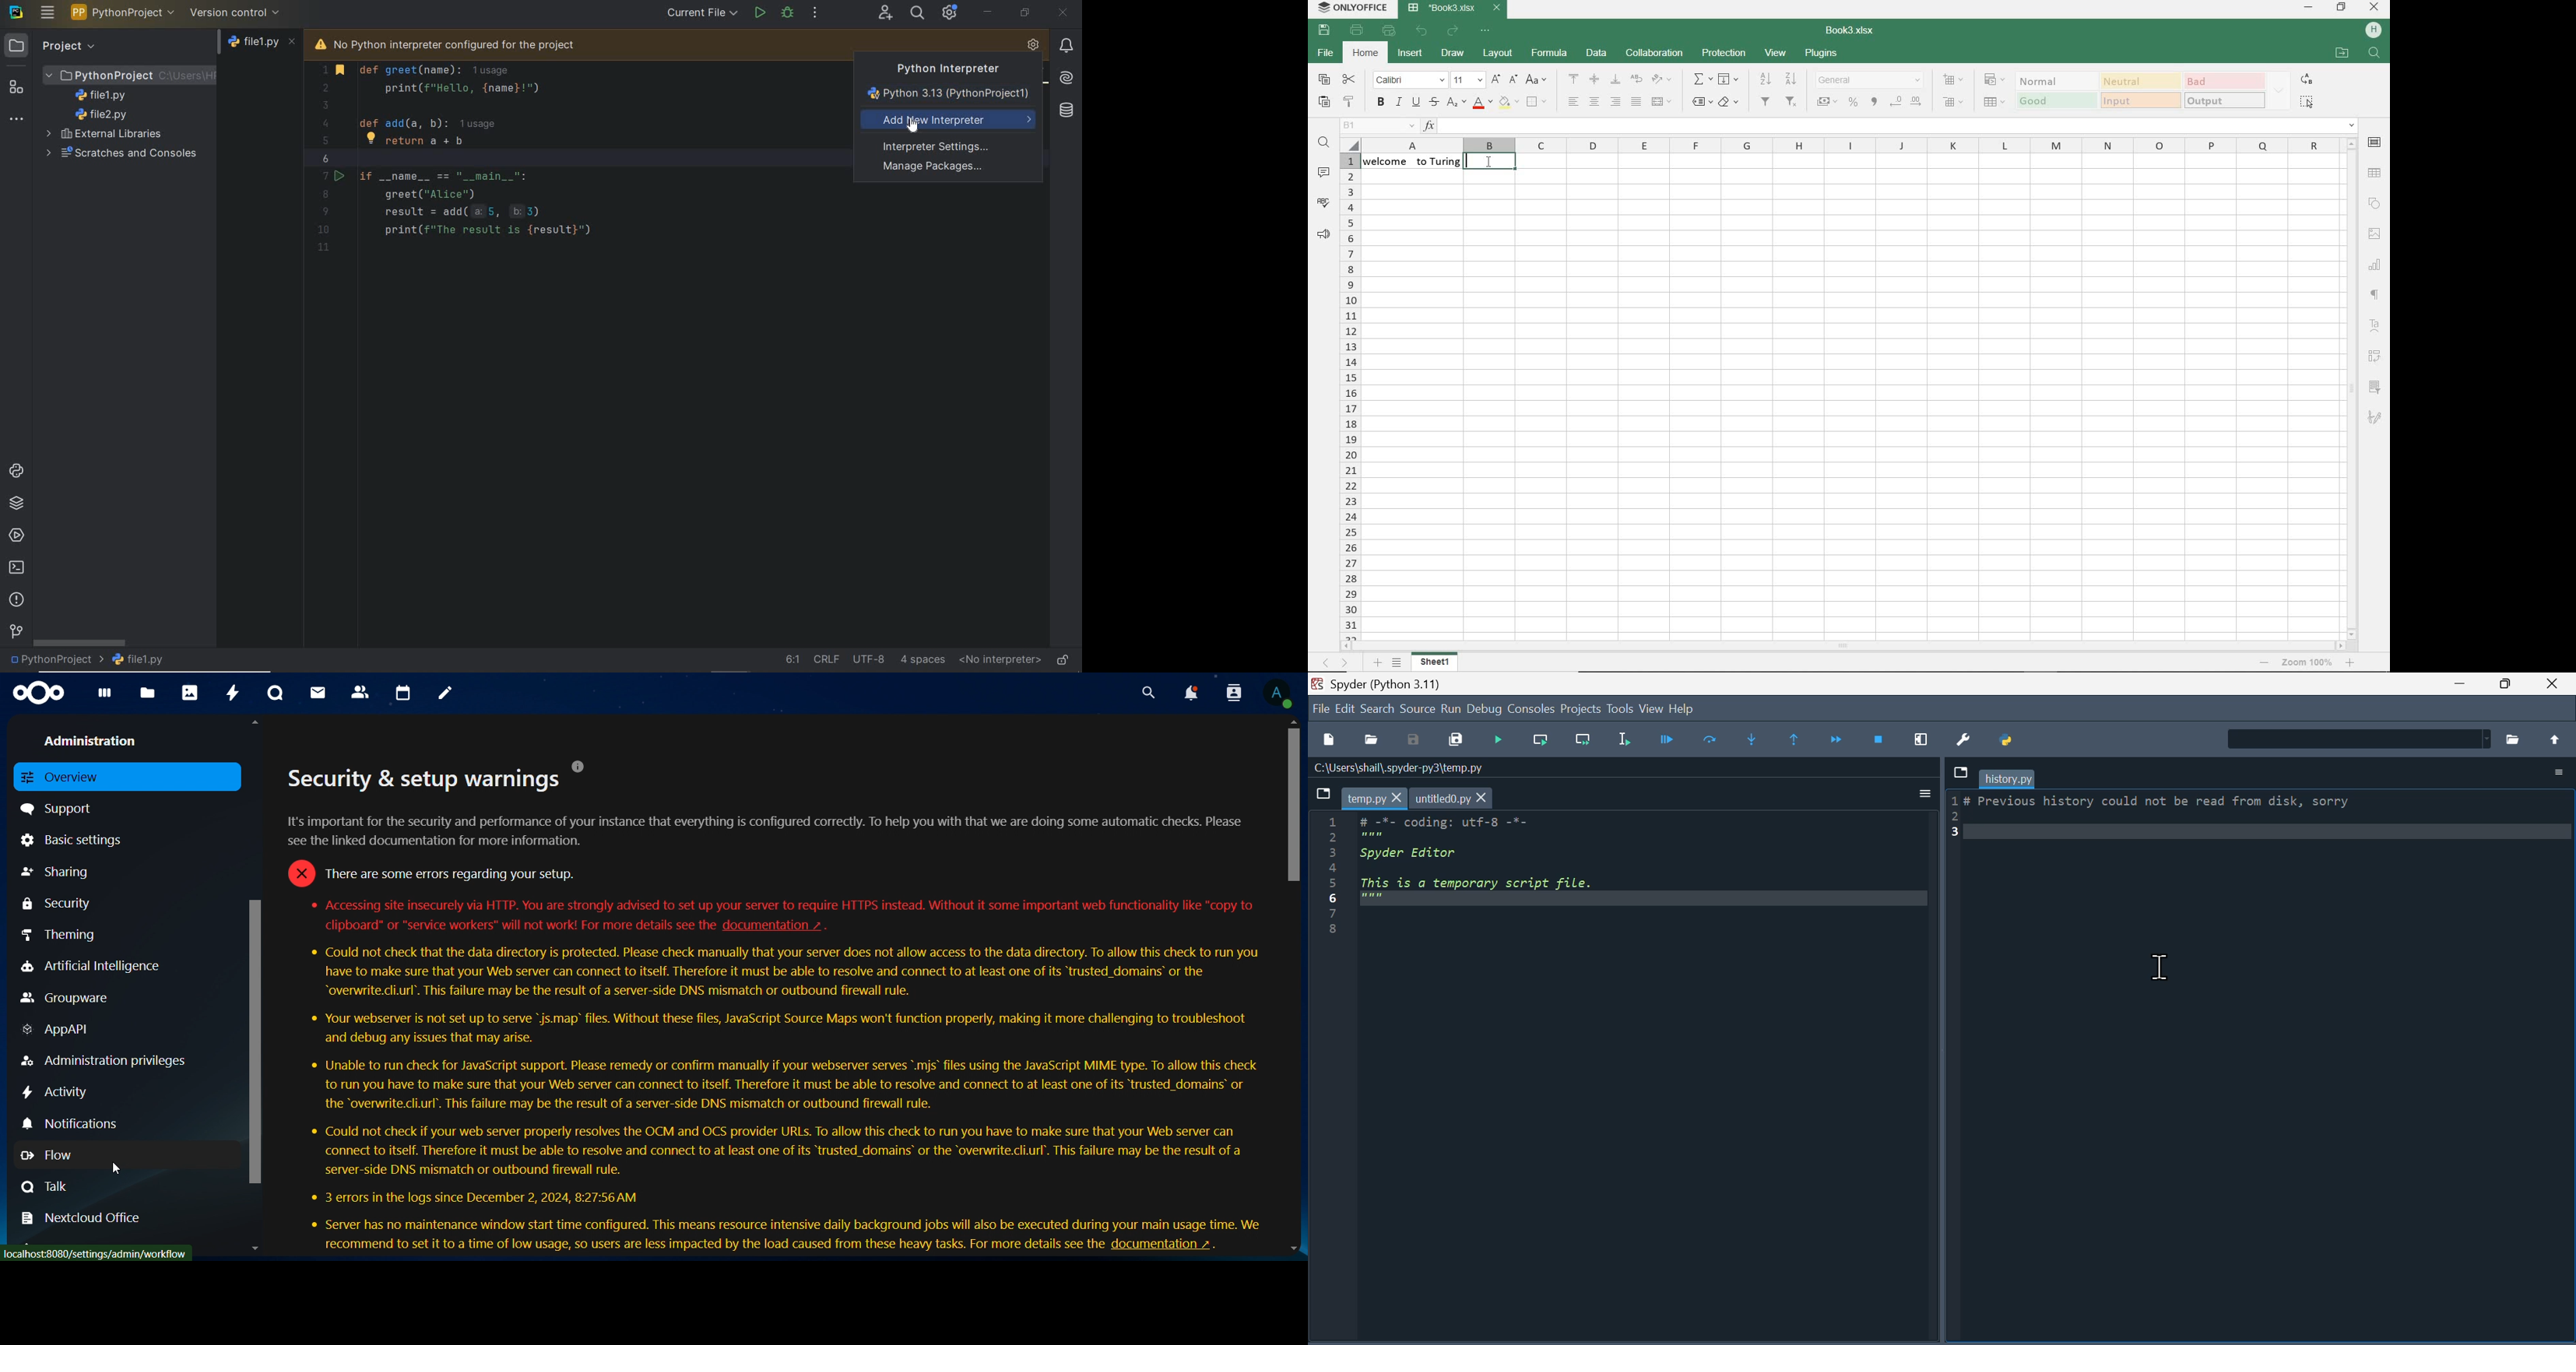  Describe the element at coordinates (2462, 682) in the screenshot. I see `minimie` at that location.